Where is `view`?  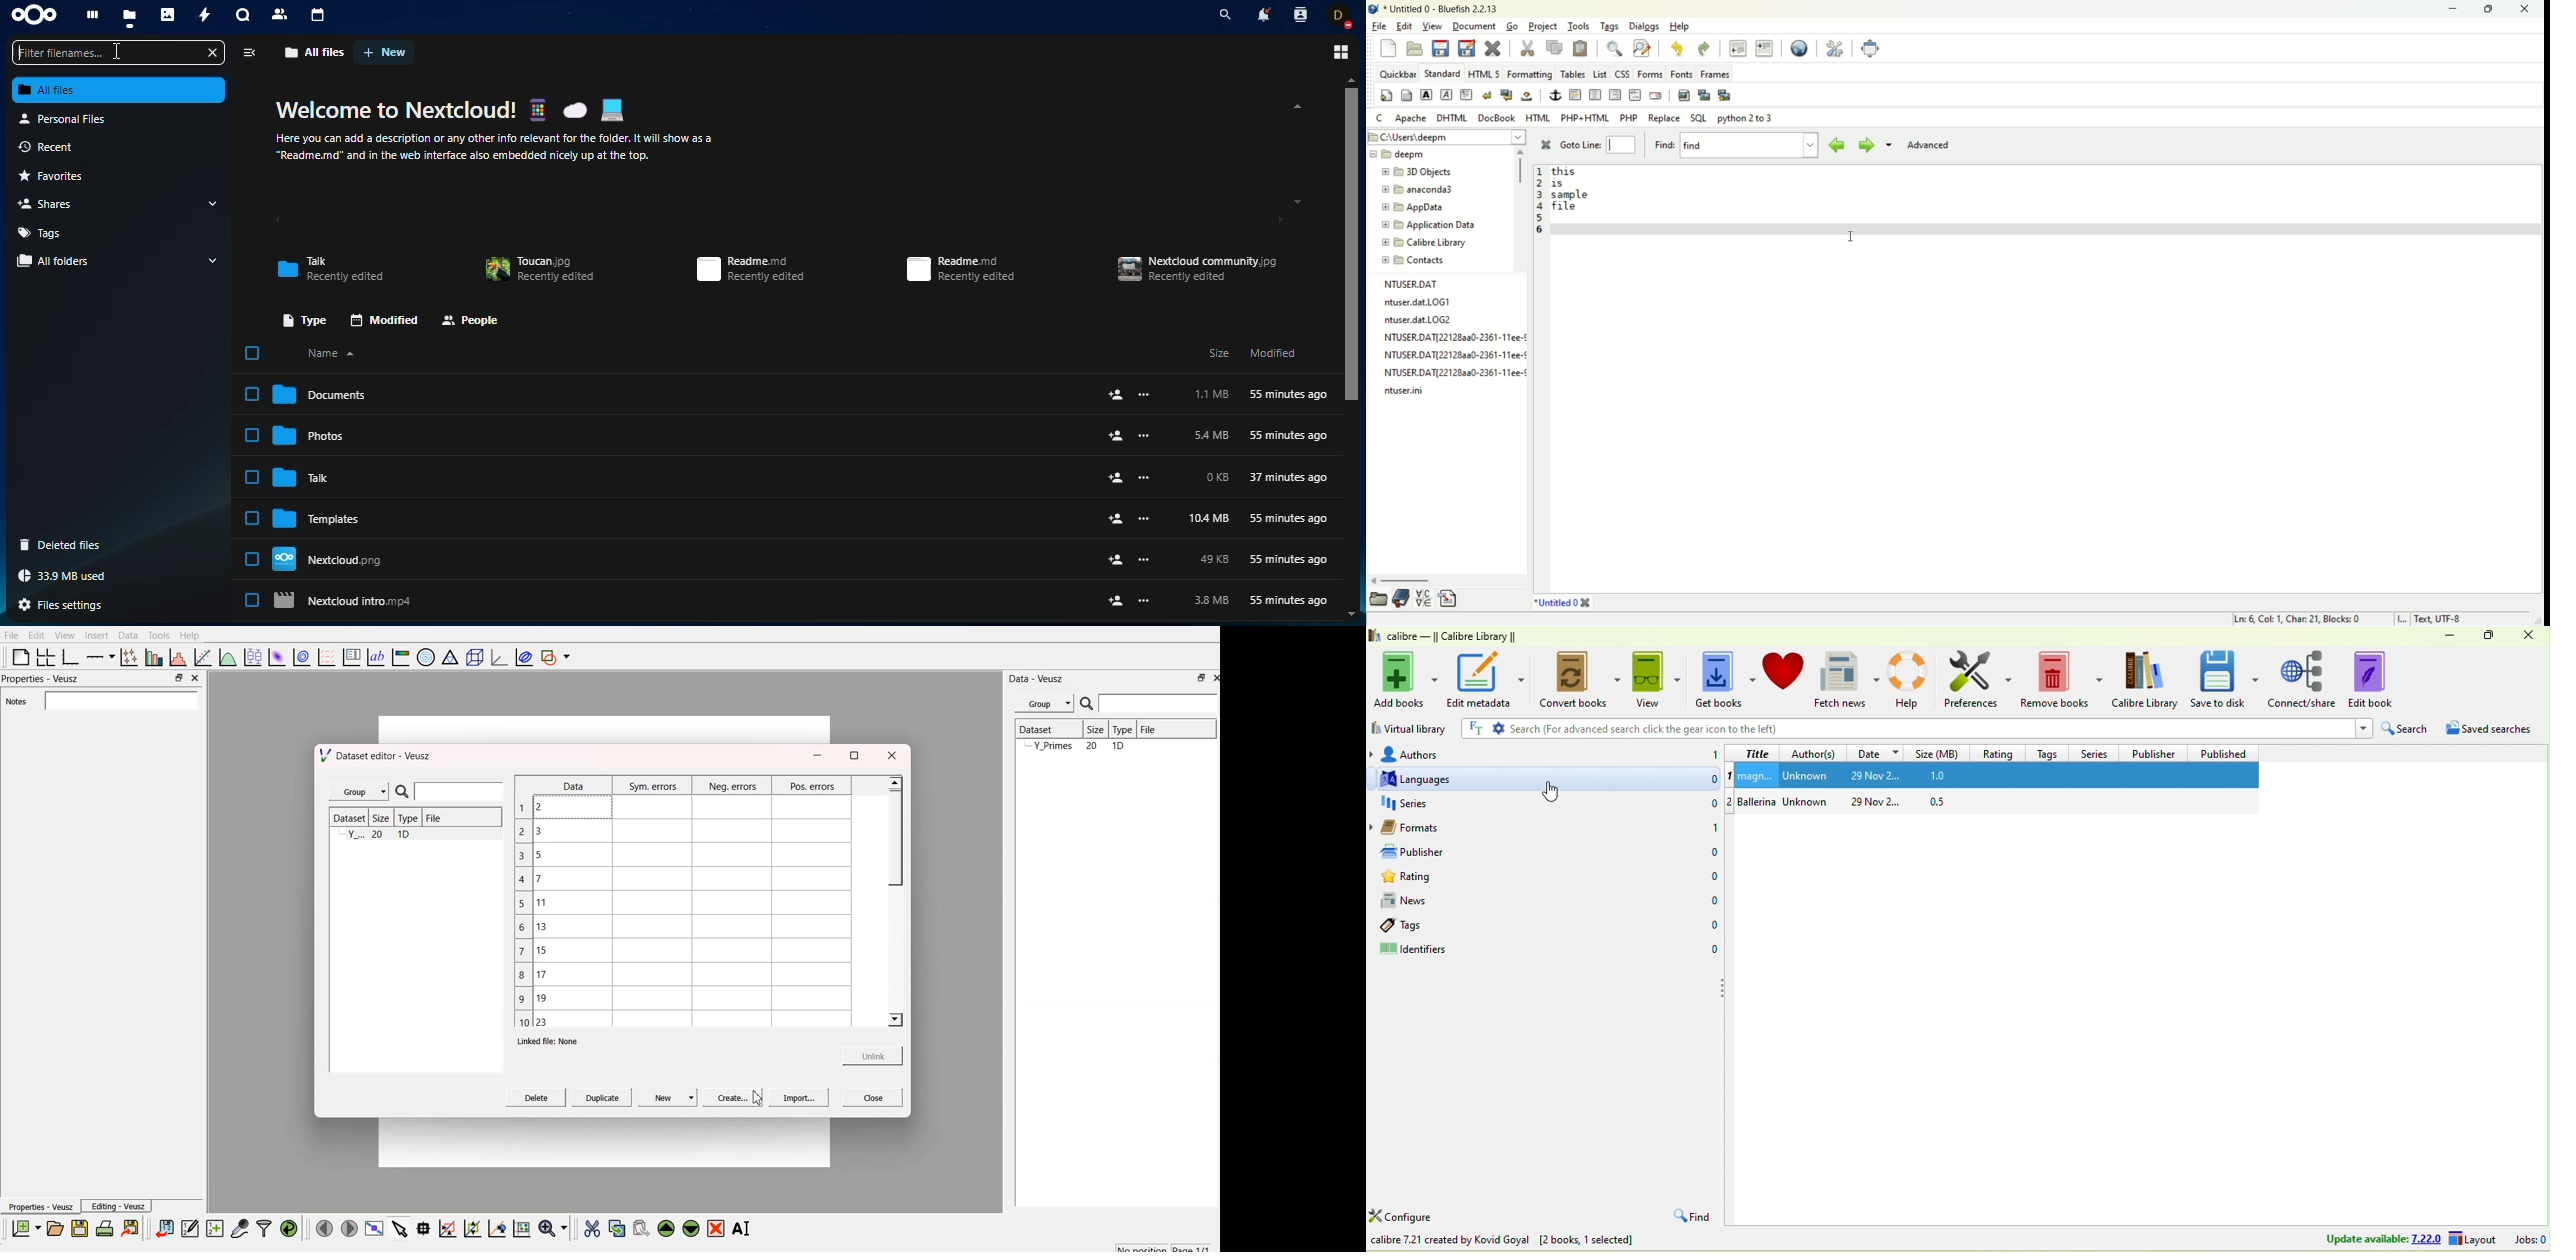
view is located at coordinates (248, 53).